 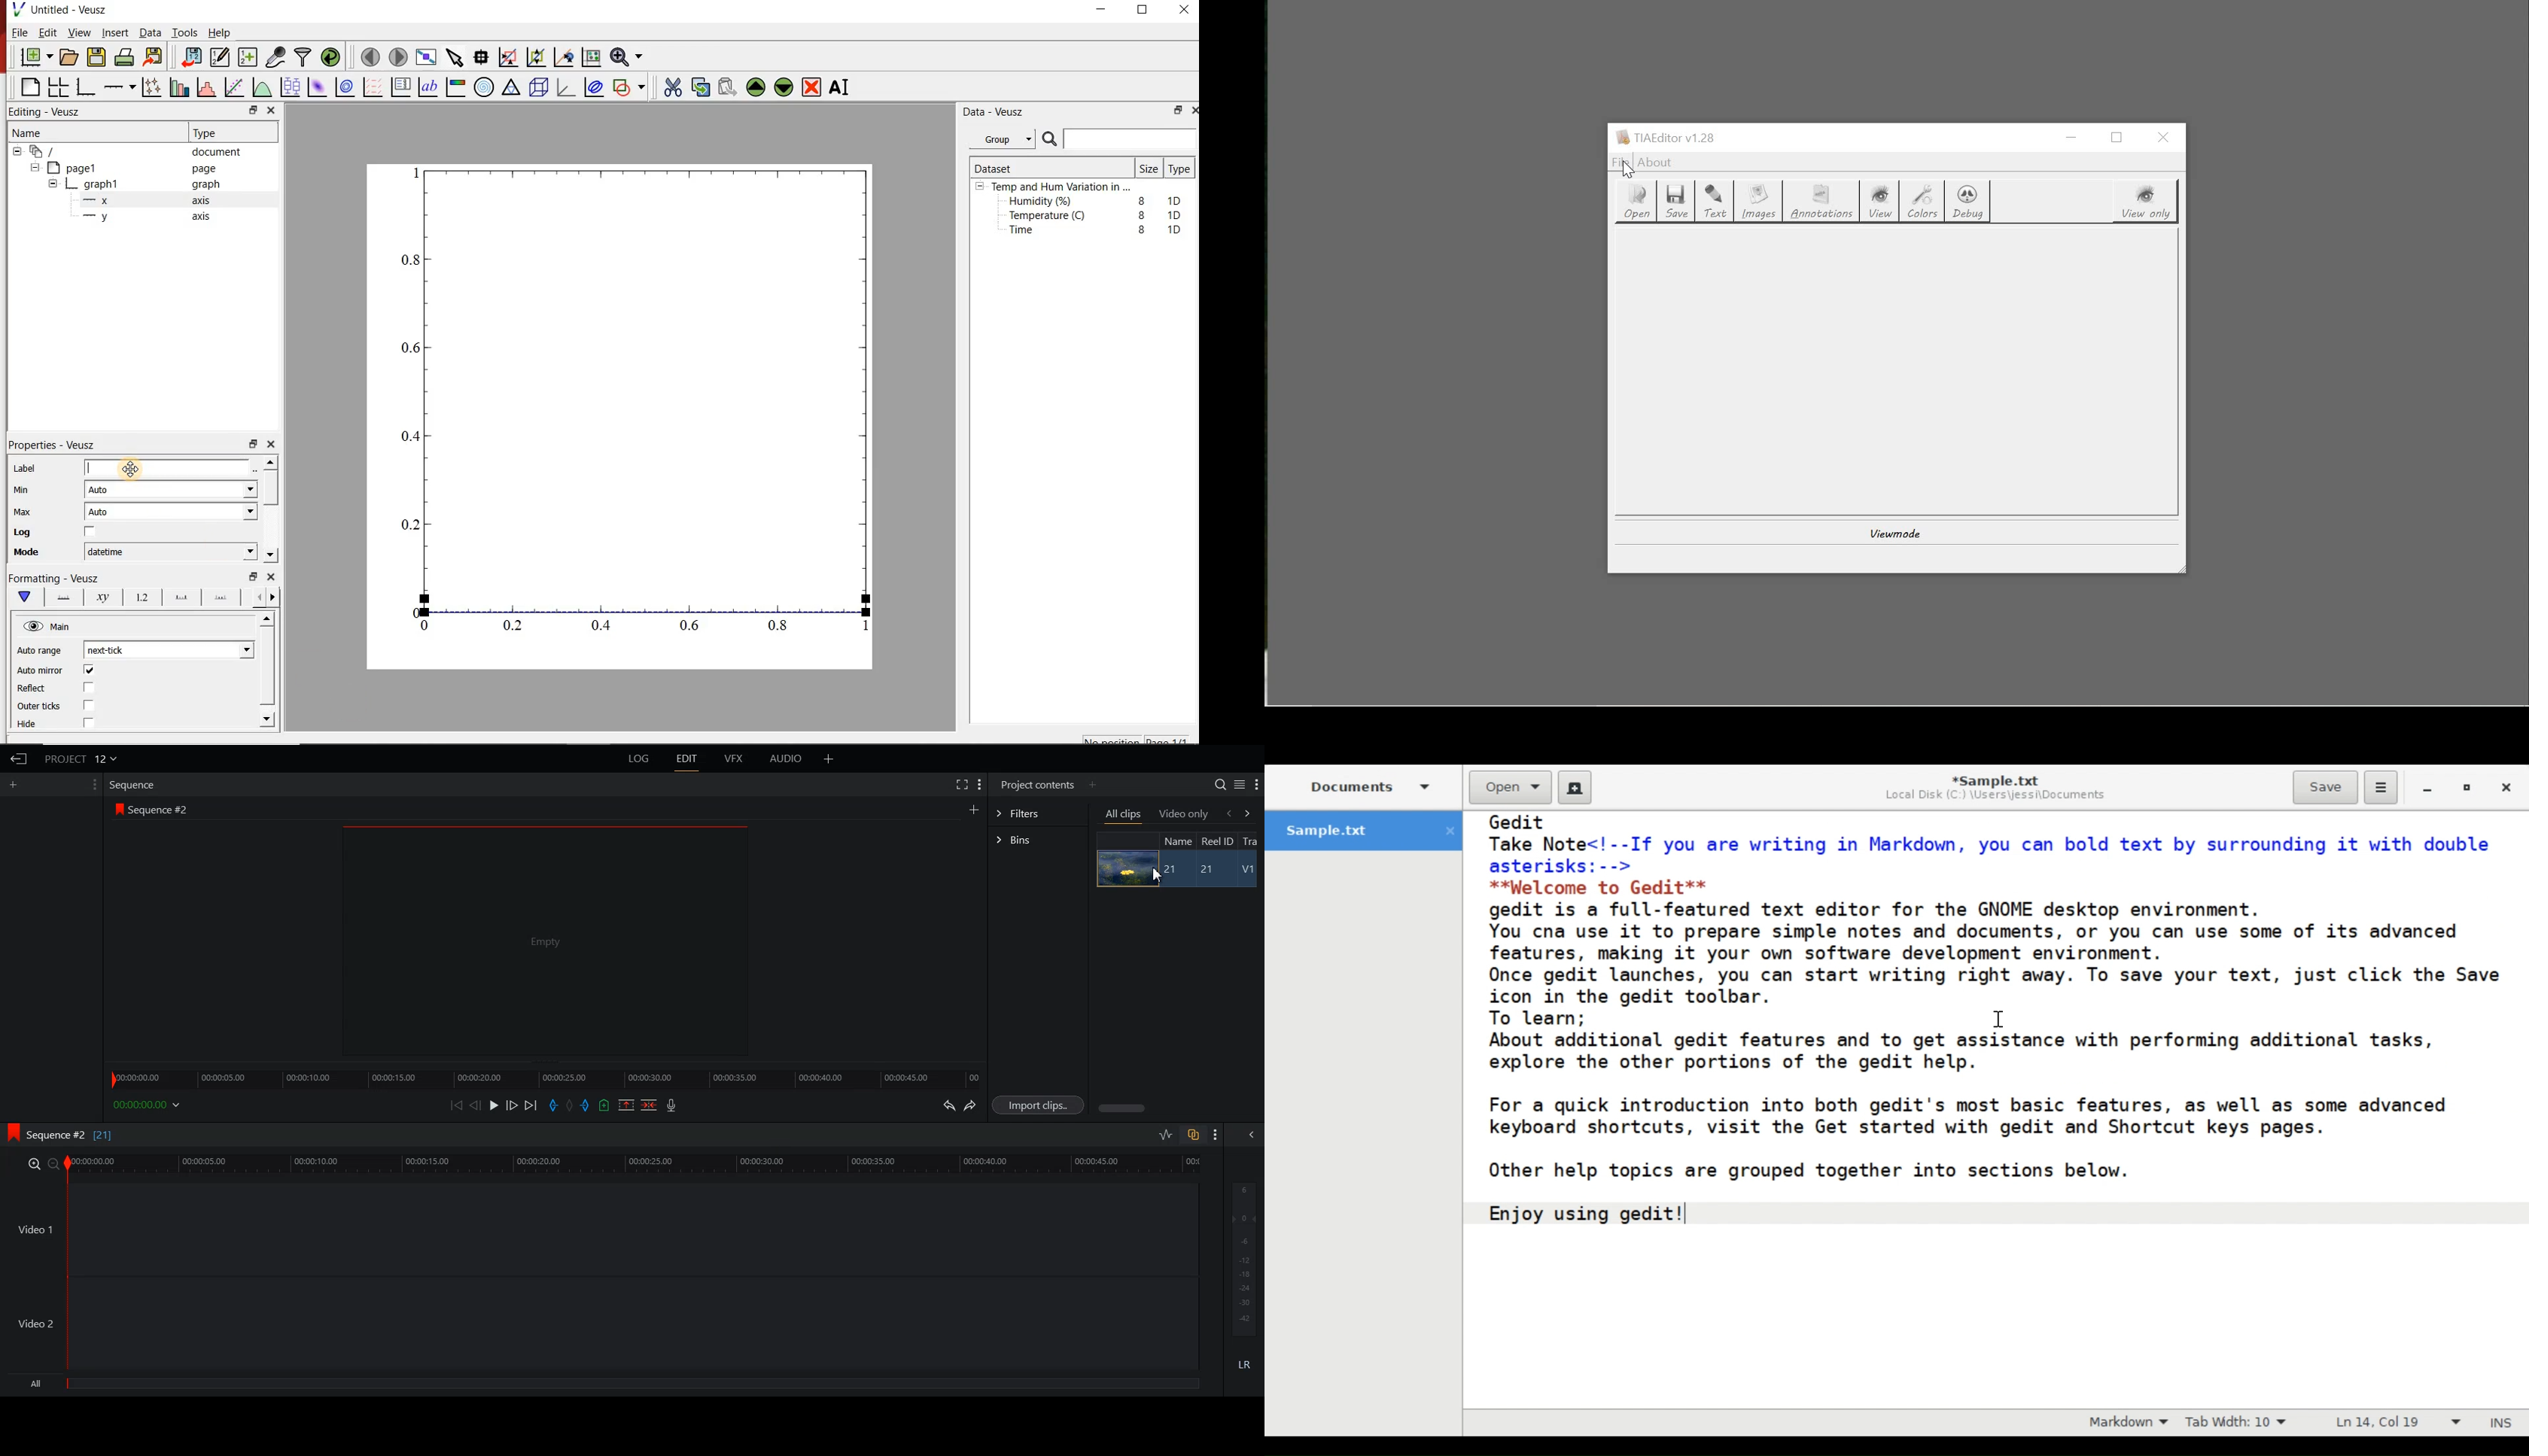 What do you see at coordinates (1216, 841) in the screenshot?
I see `Reel ID` at bounding box center [1216, 841].